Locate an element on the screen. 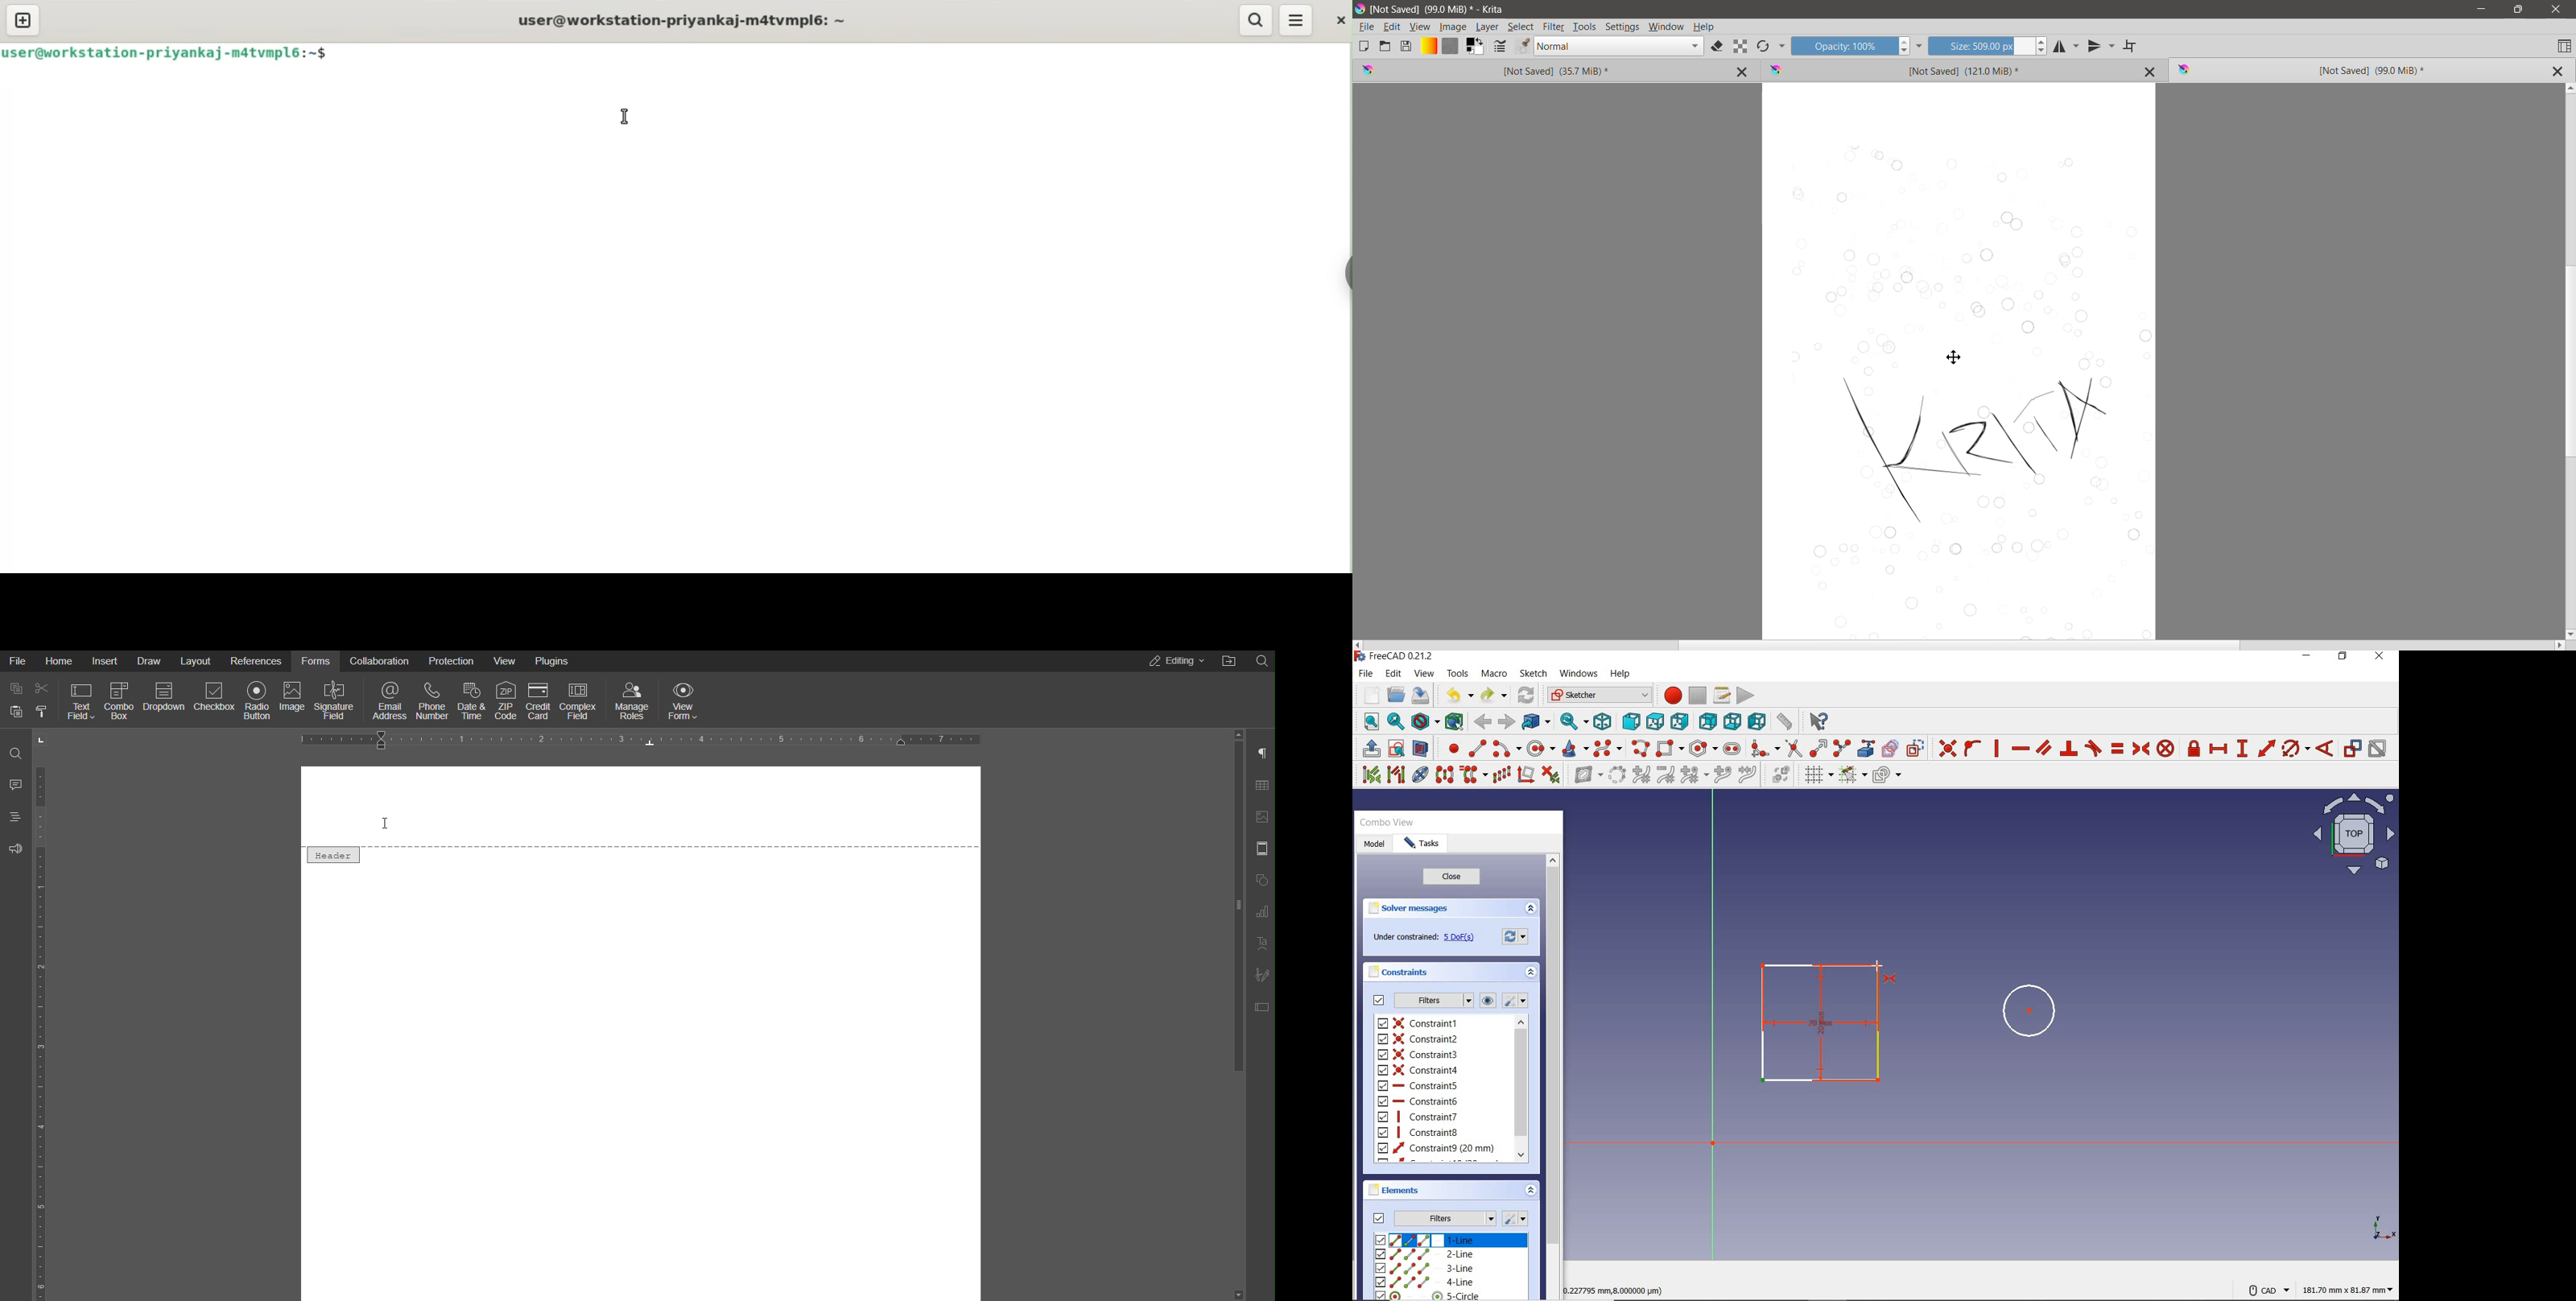  modify knot multiplicity is located at coordinates (1694, 776).